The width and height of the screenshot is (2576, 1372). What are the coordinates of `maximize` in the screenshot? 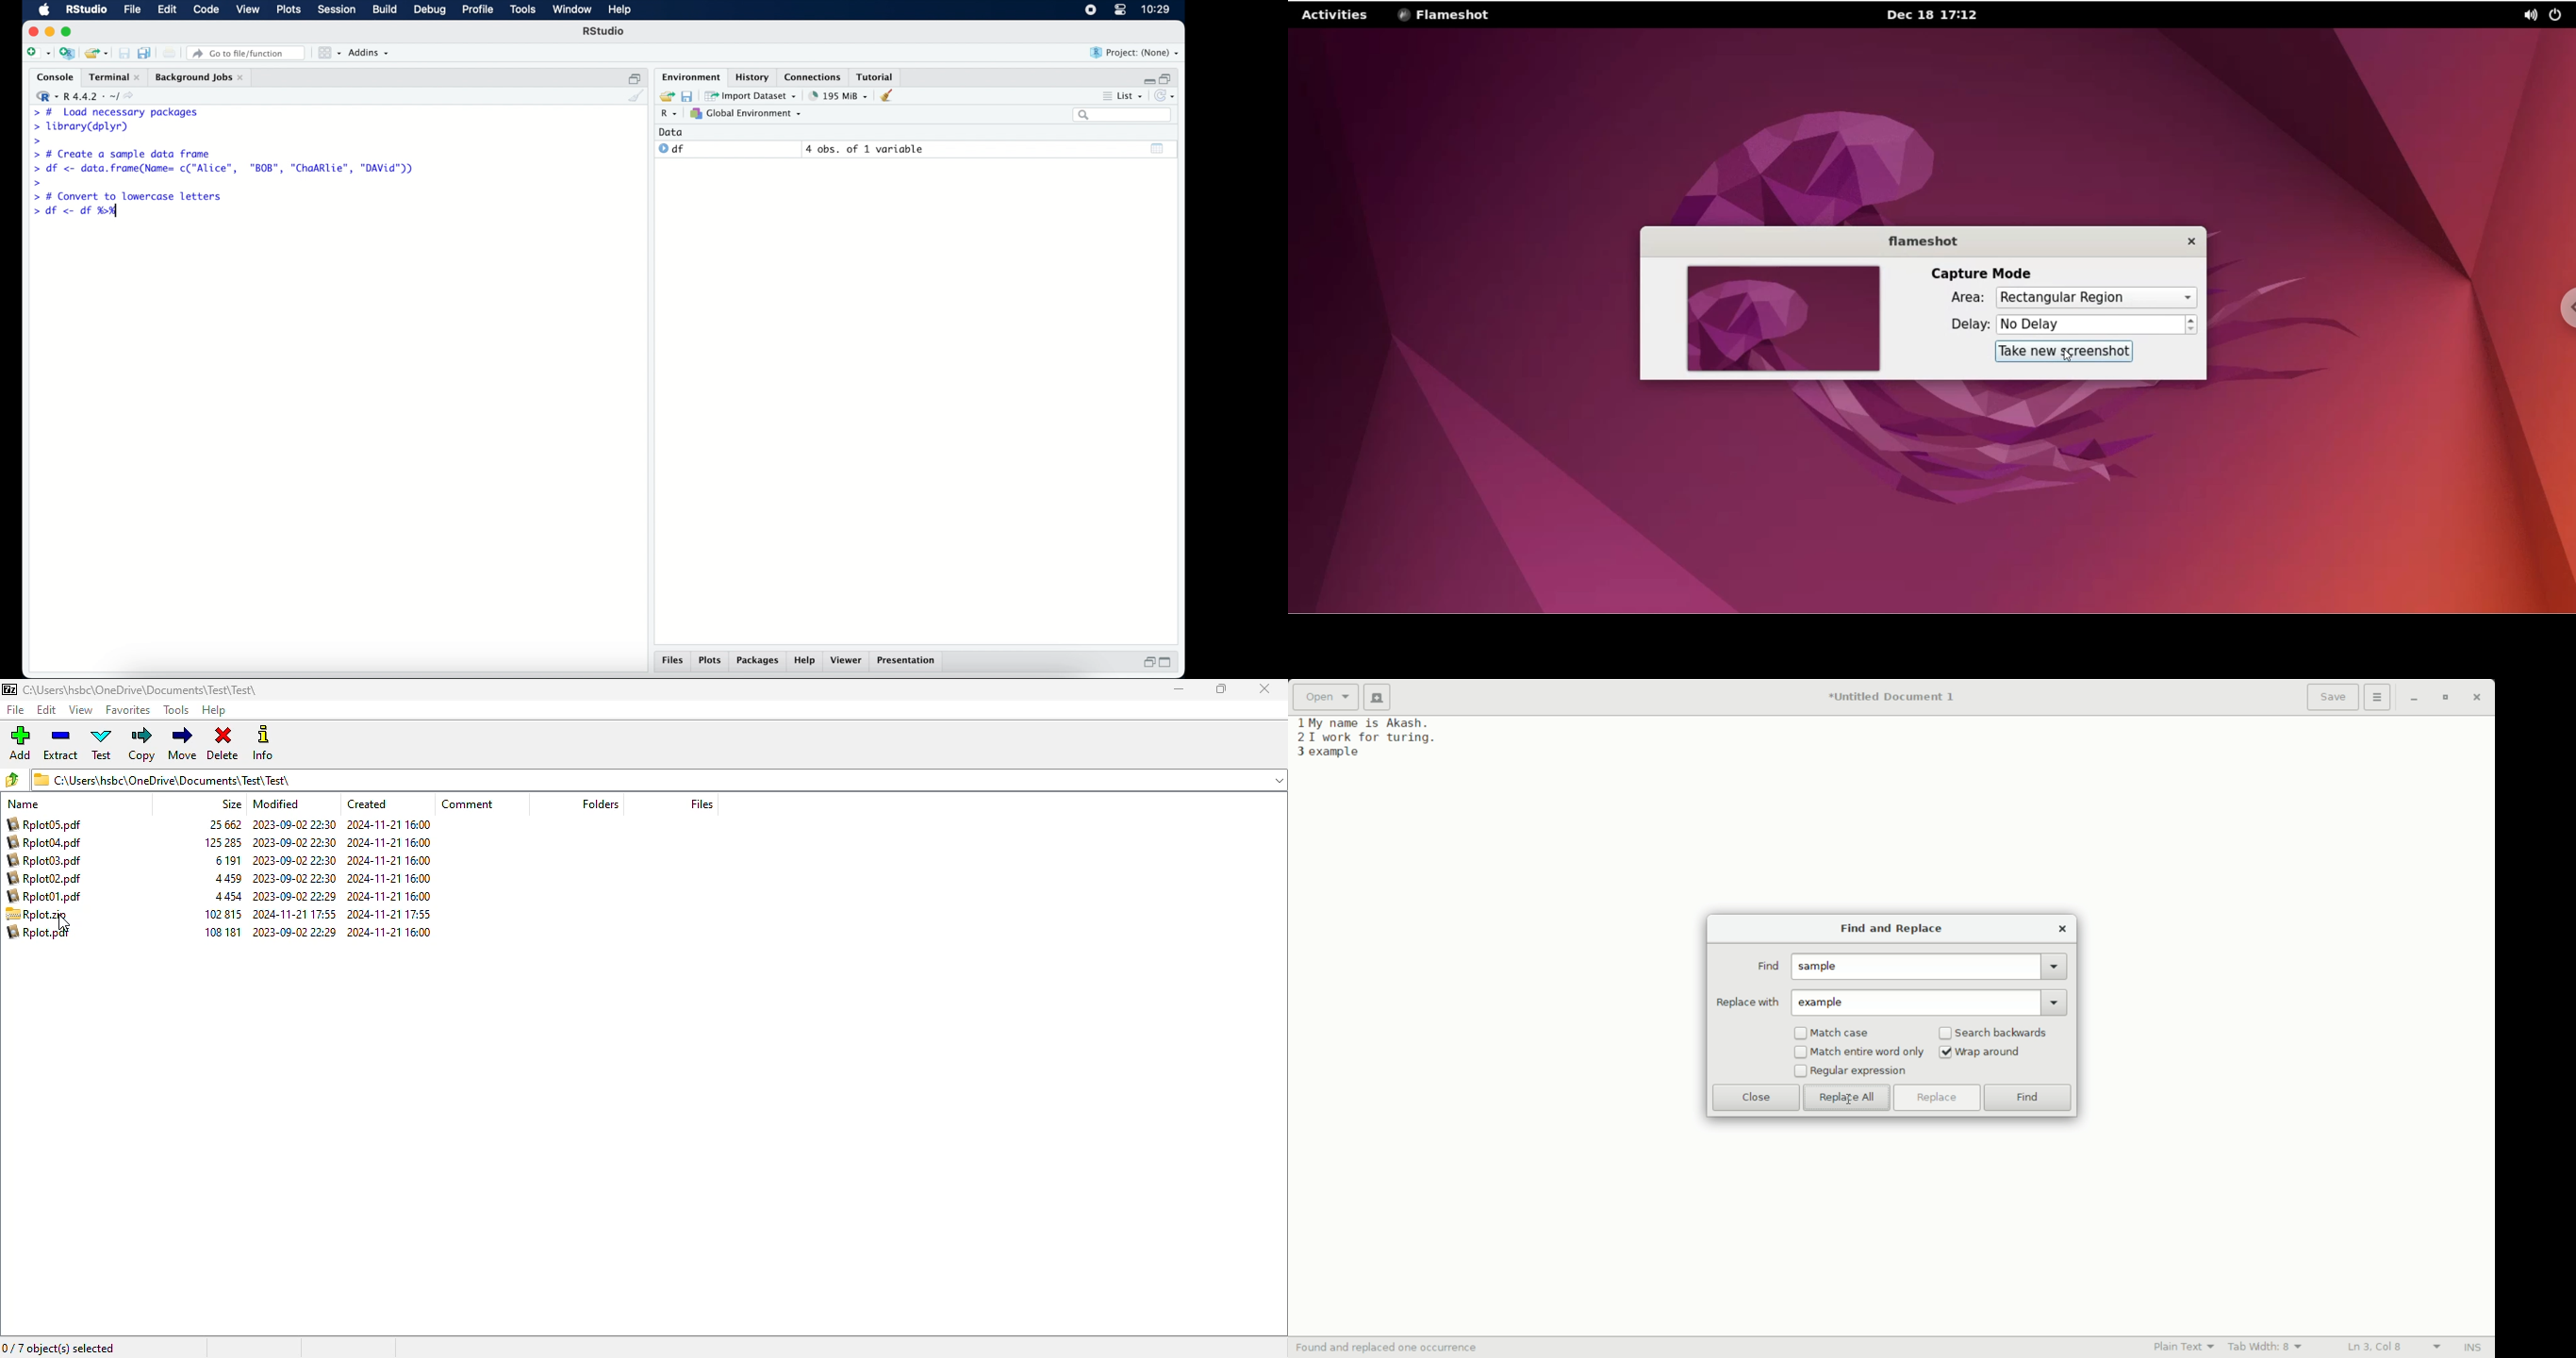 It's located at (1221, 688).